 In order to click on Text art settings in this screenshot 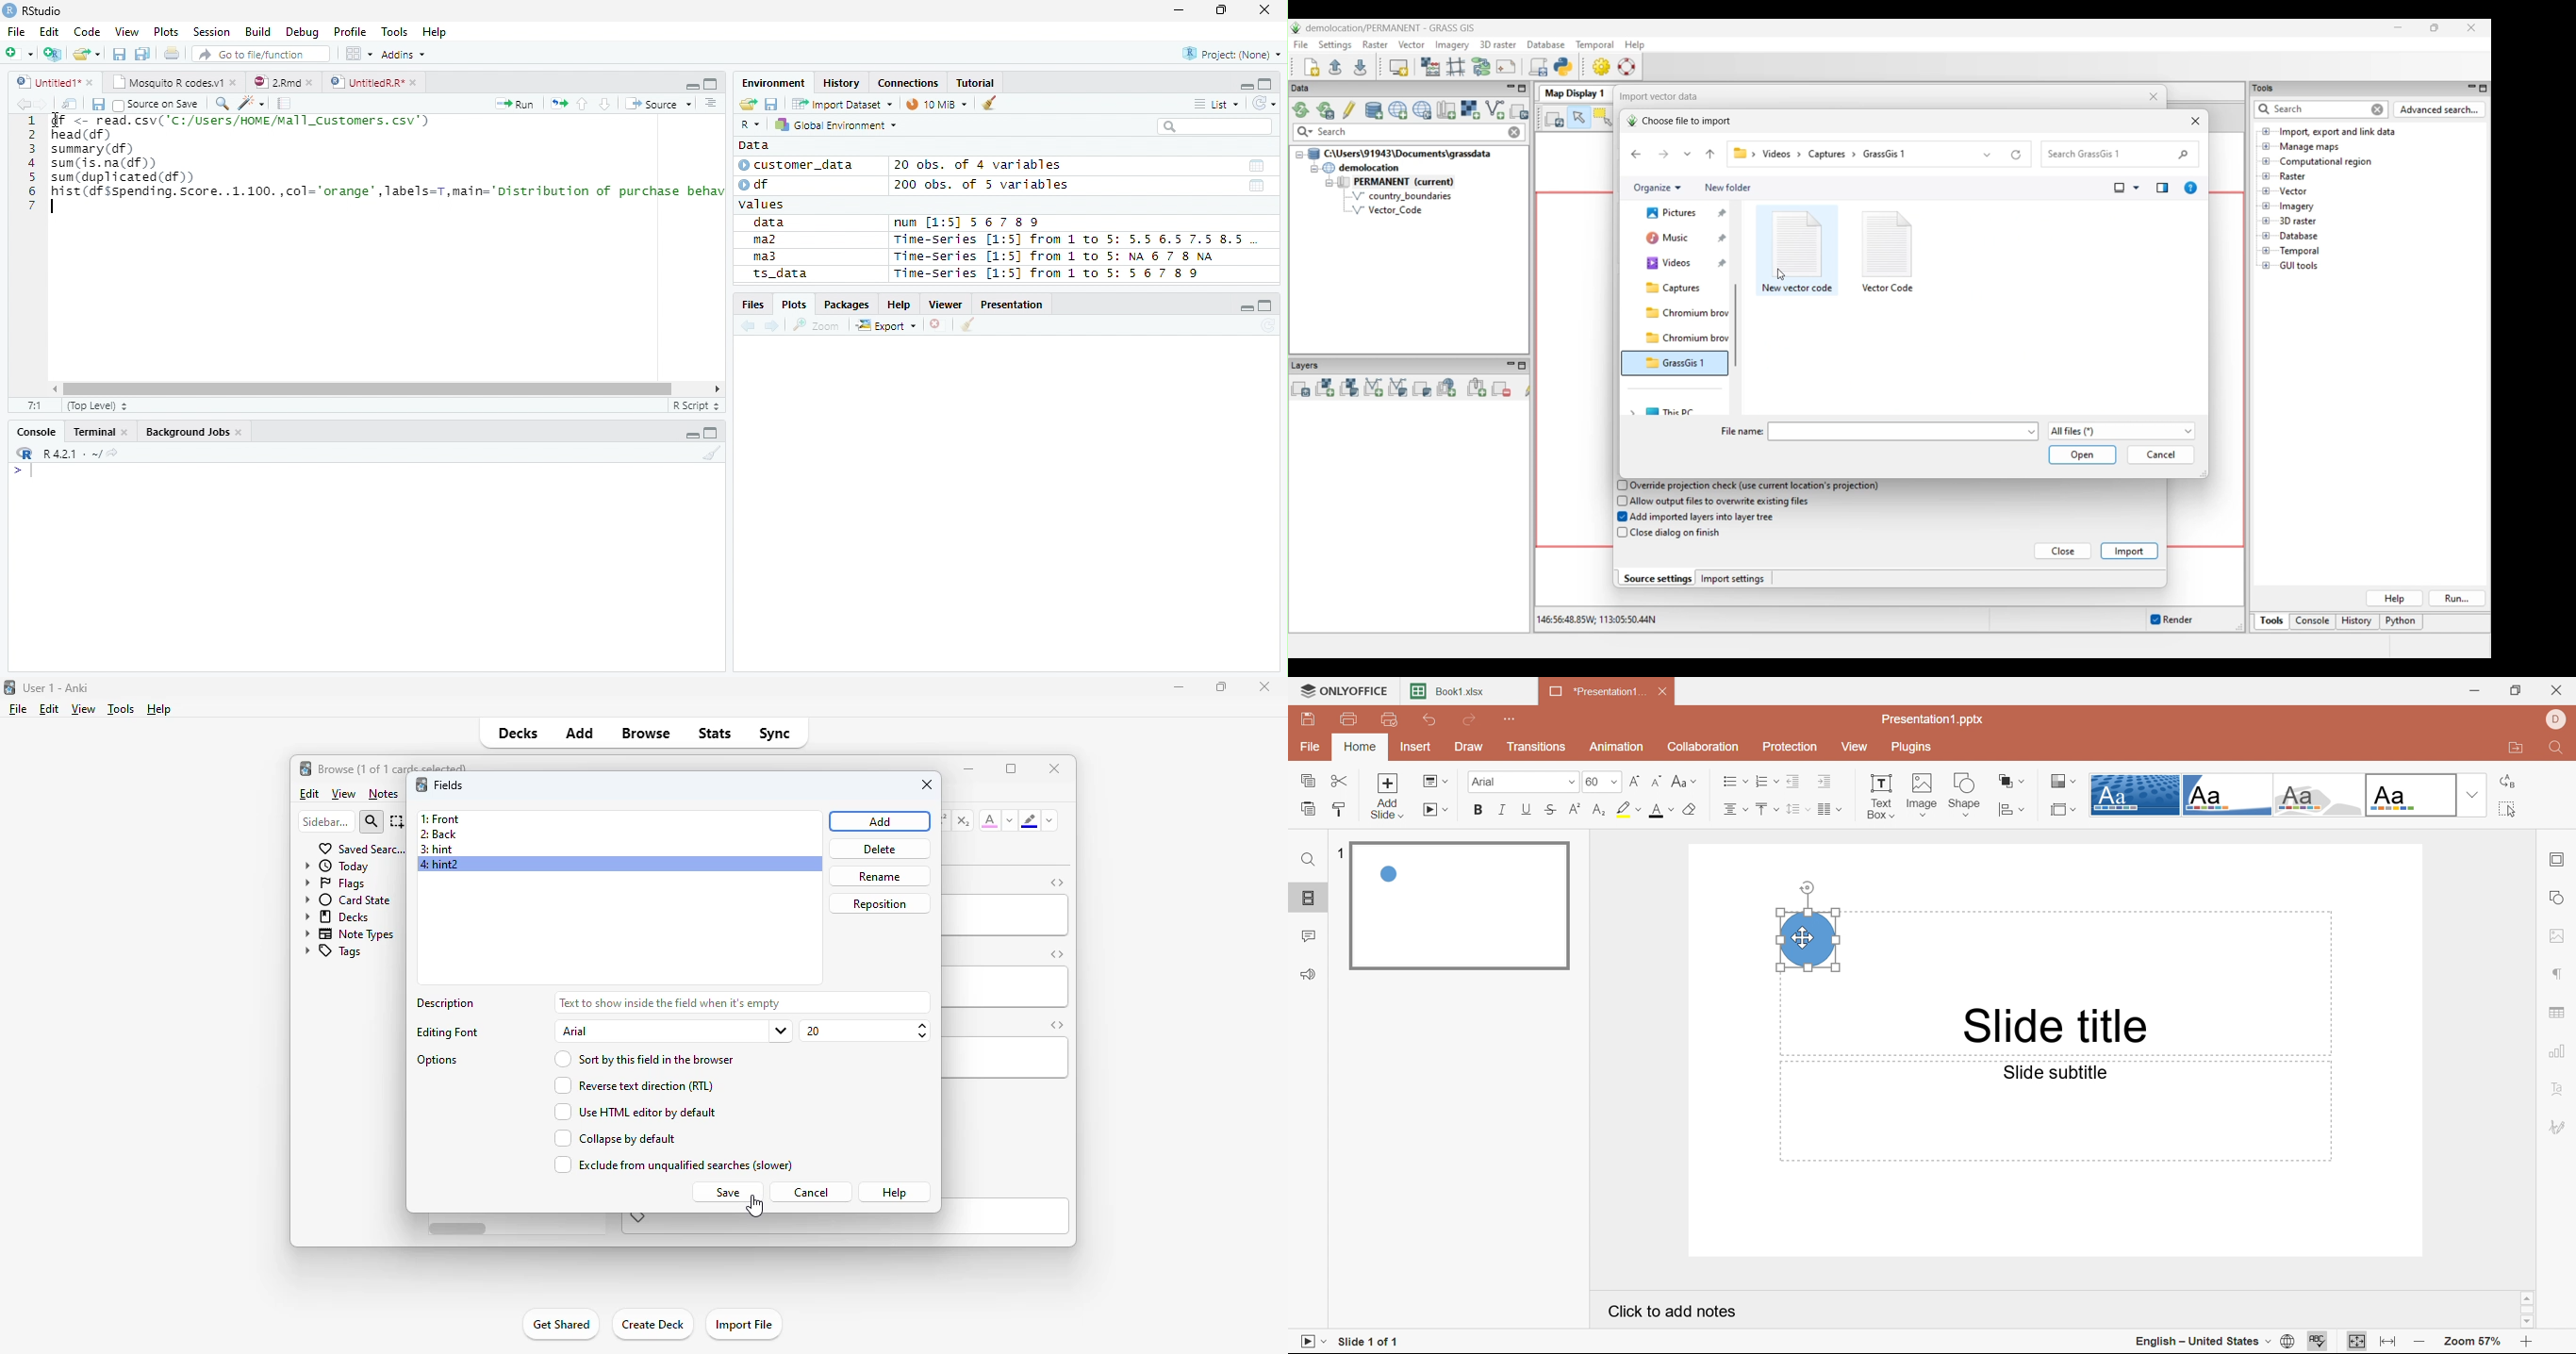, I will do `click(2563, 1092)`.